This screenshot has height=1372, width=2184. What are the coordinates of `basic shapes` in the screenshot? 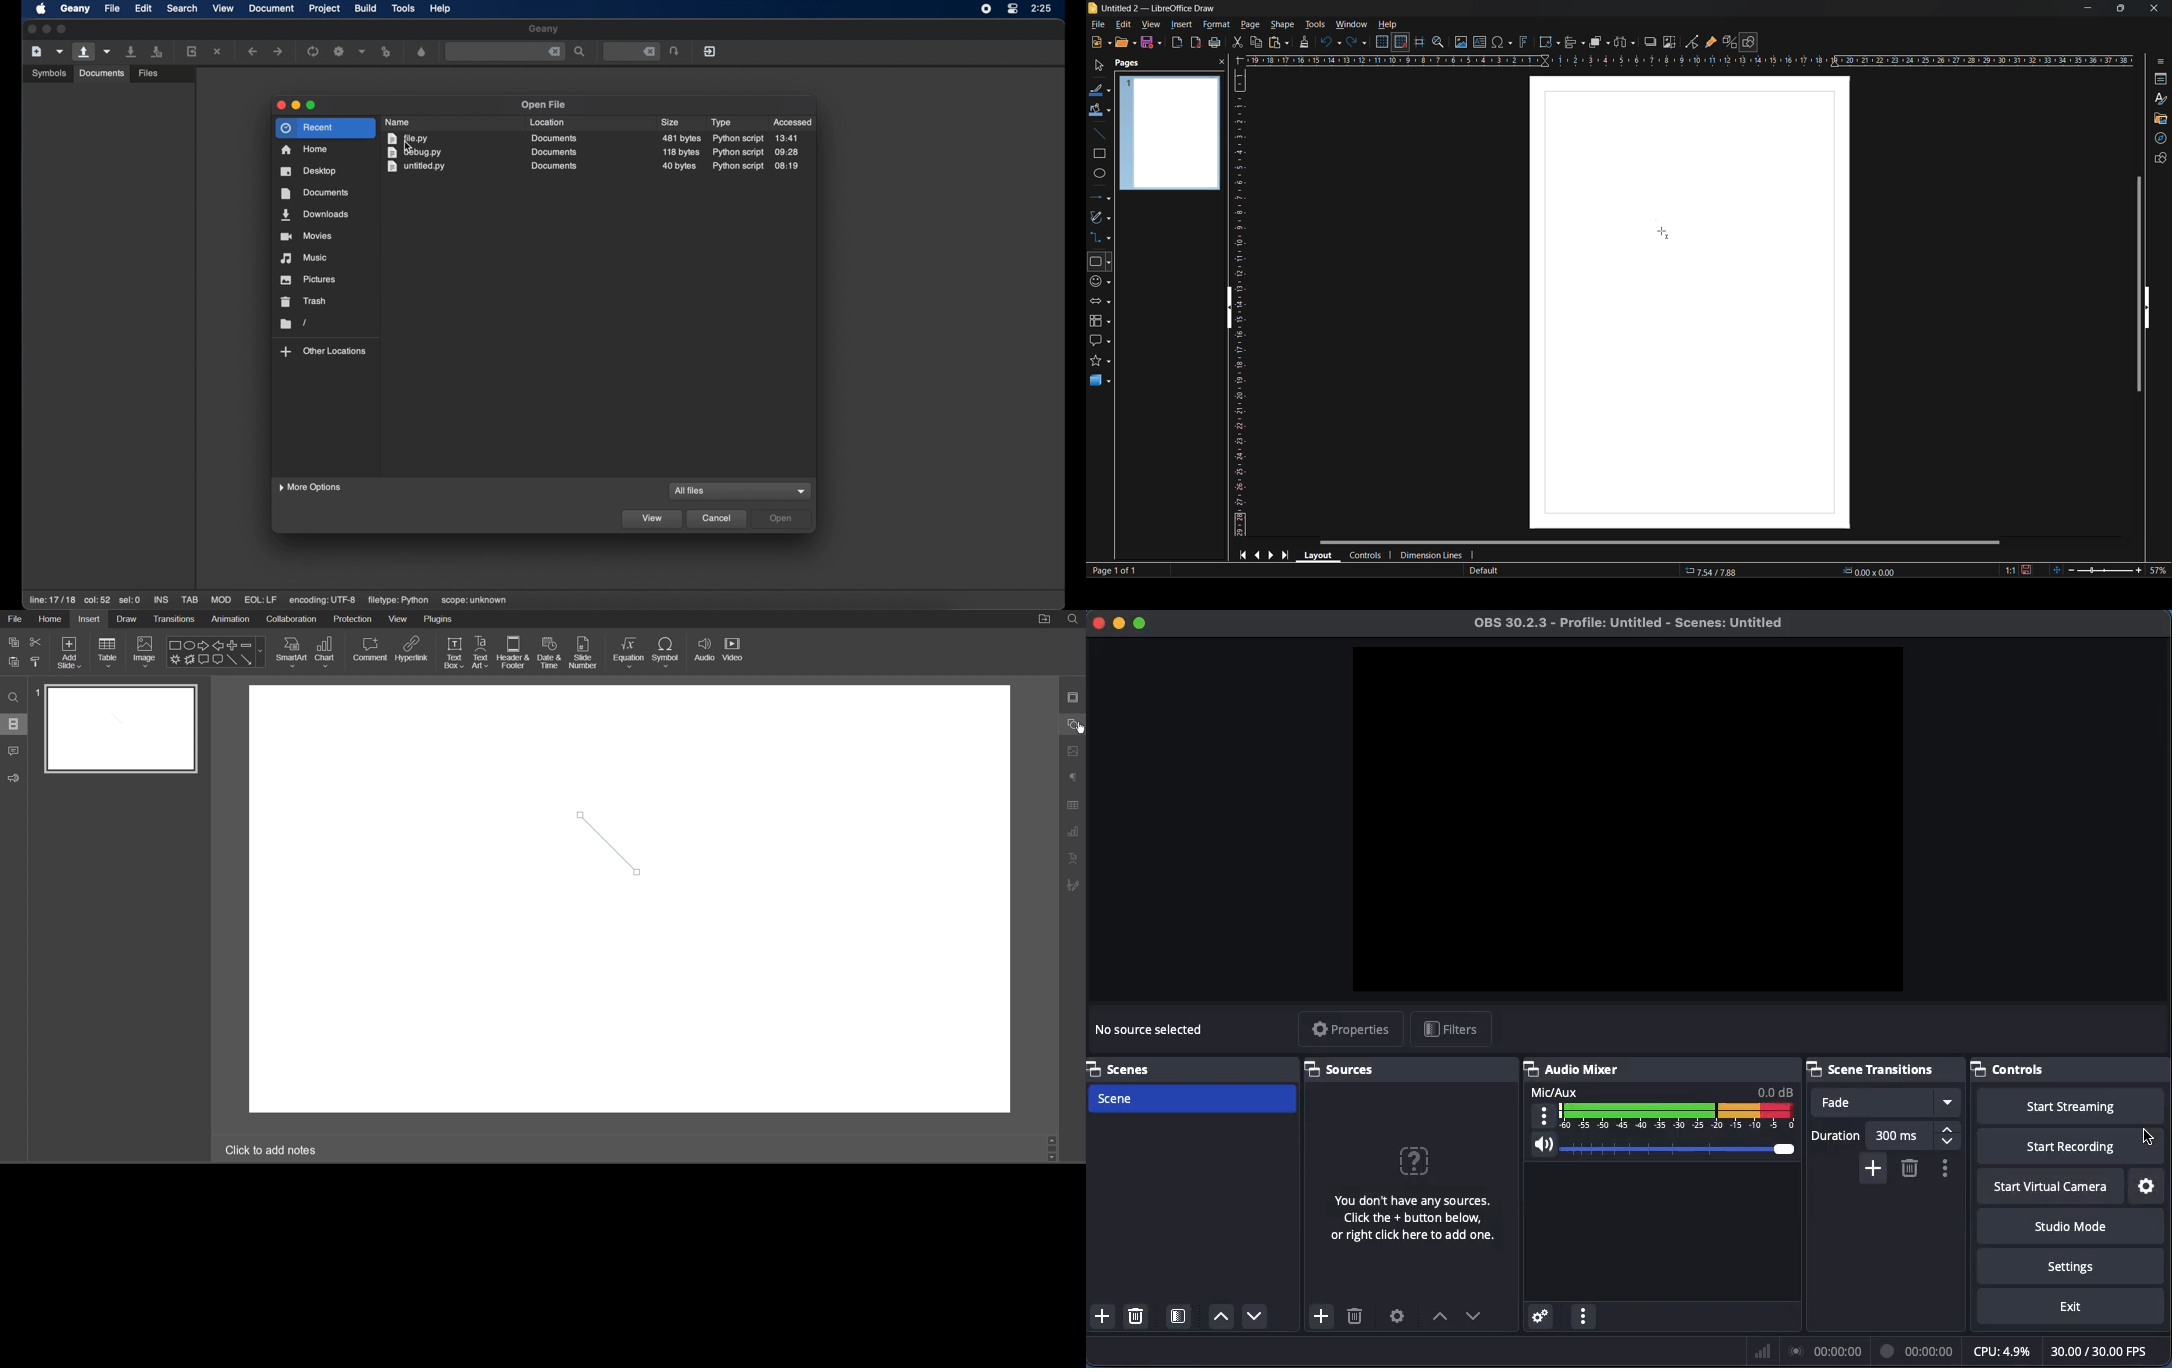 It's located at (1099, 262).